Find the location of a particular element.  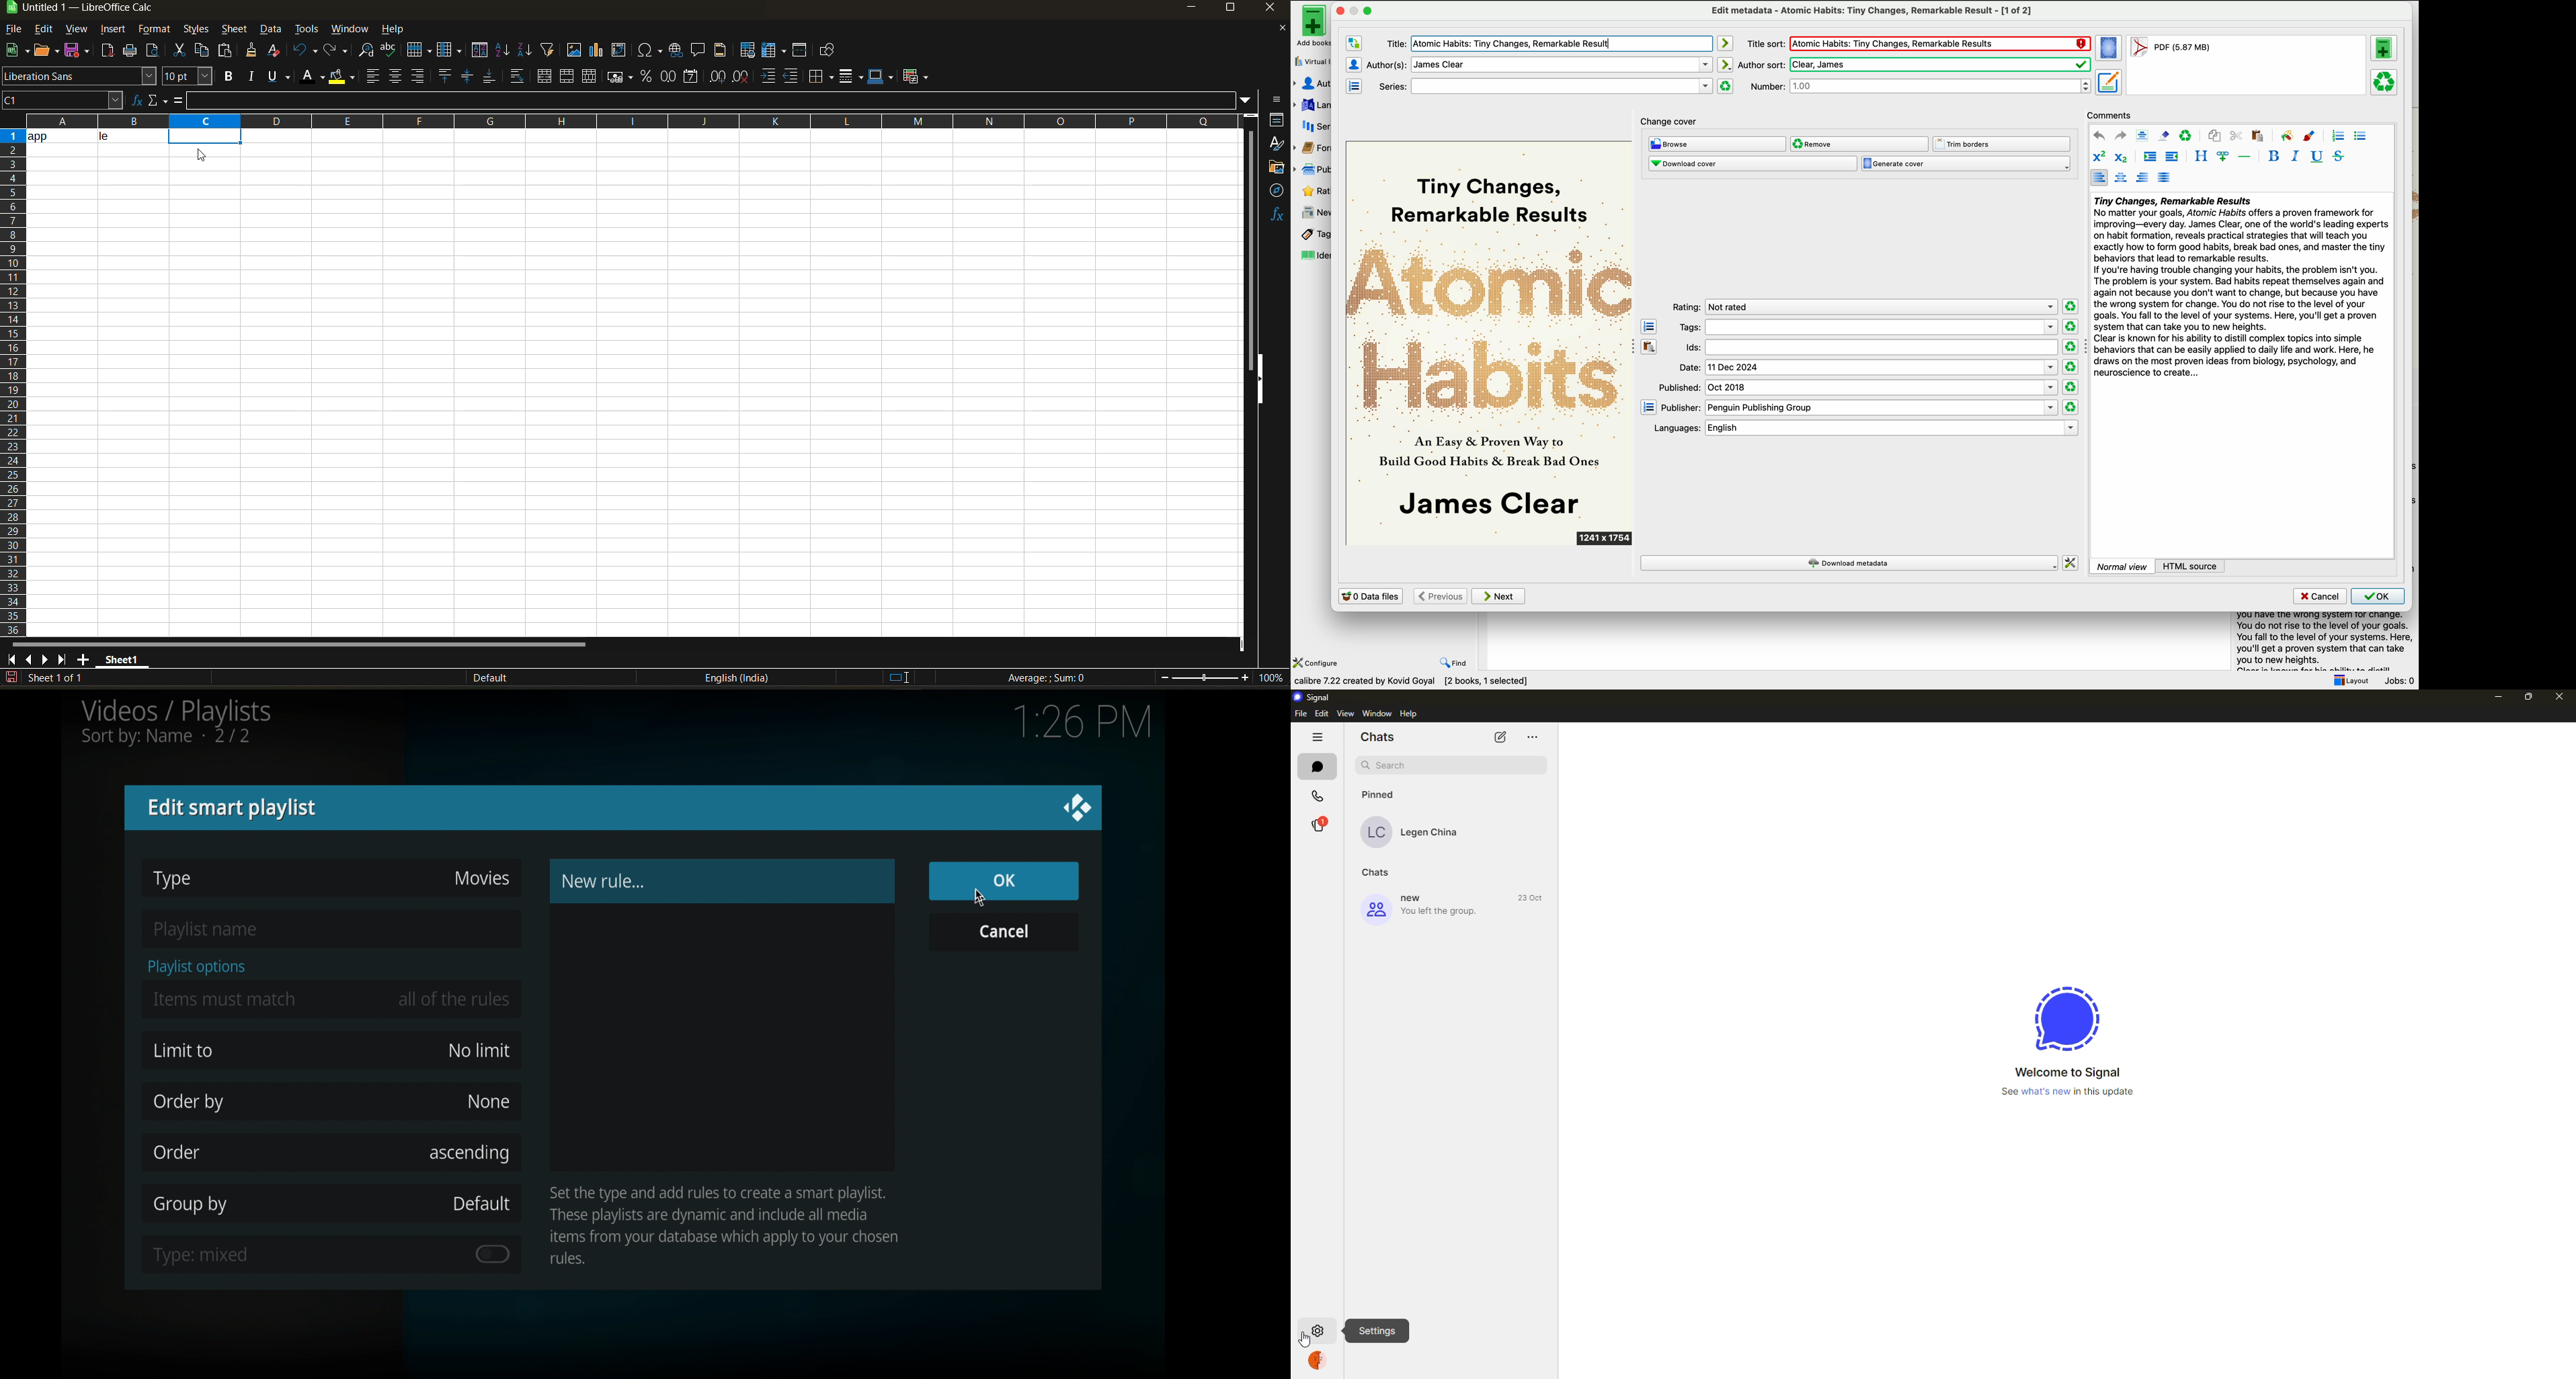

authors is located at coordinates (1313, 84).